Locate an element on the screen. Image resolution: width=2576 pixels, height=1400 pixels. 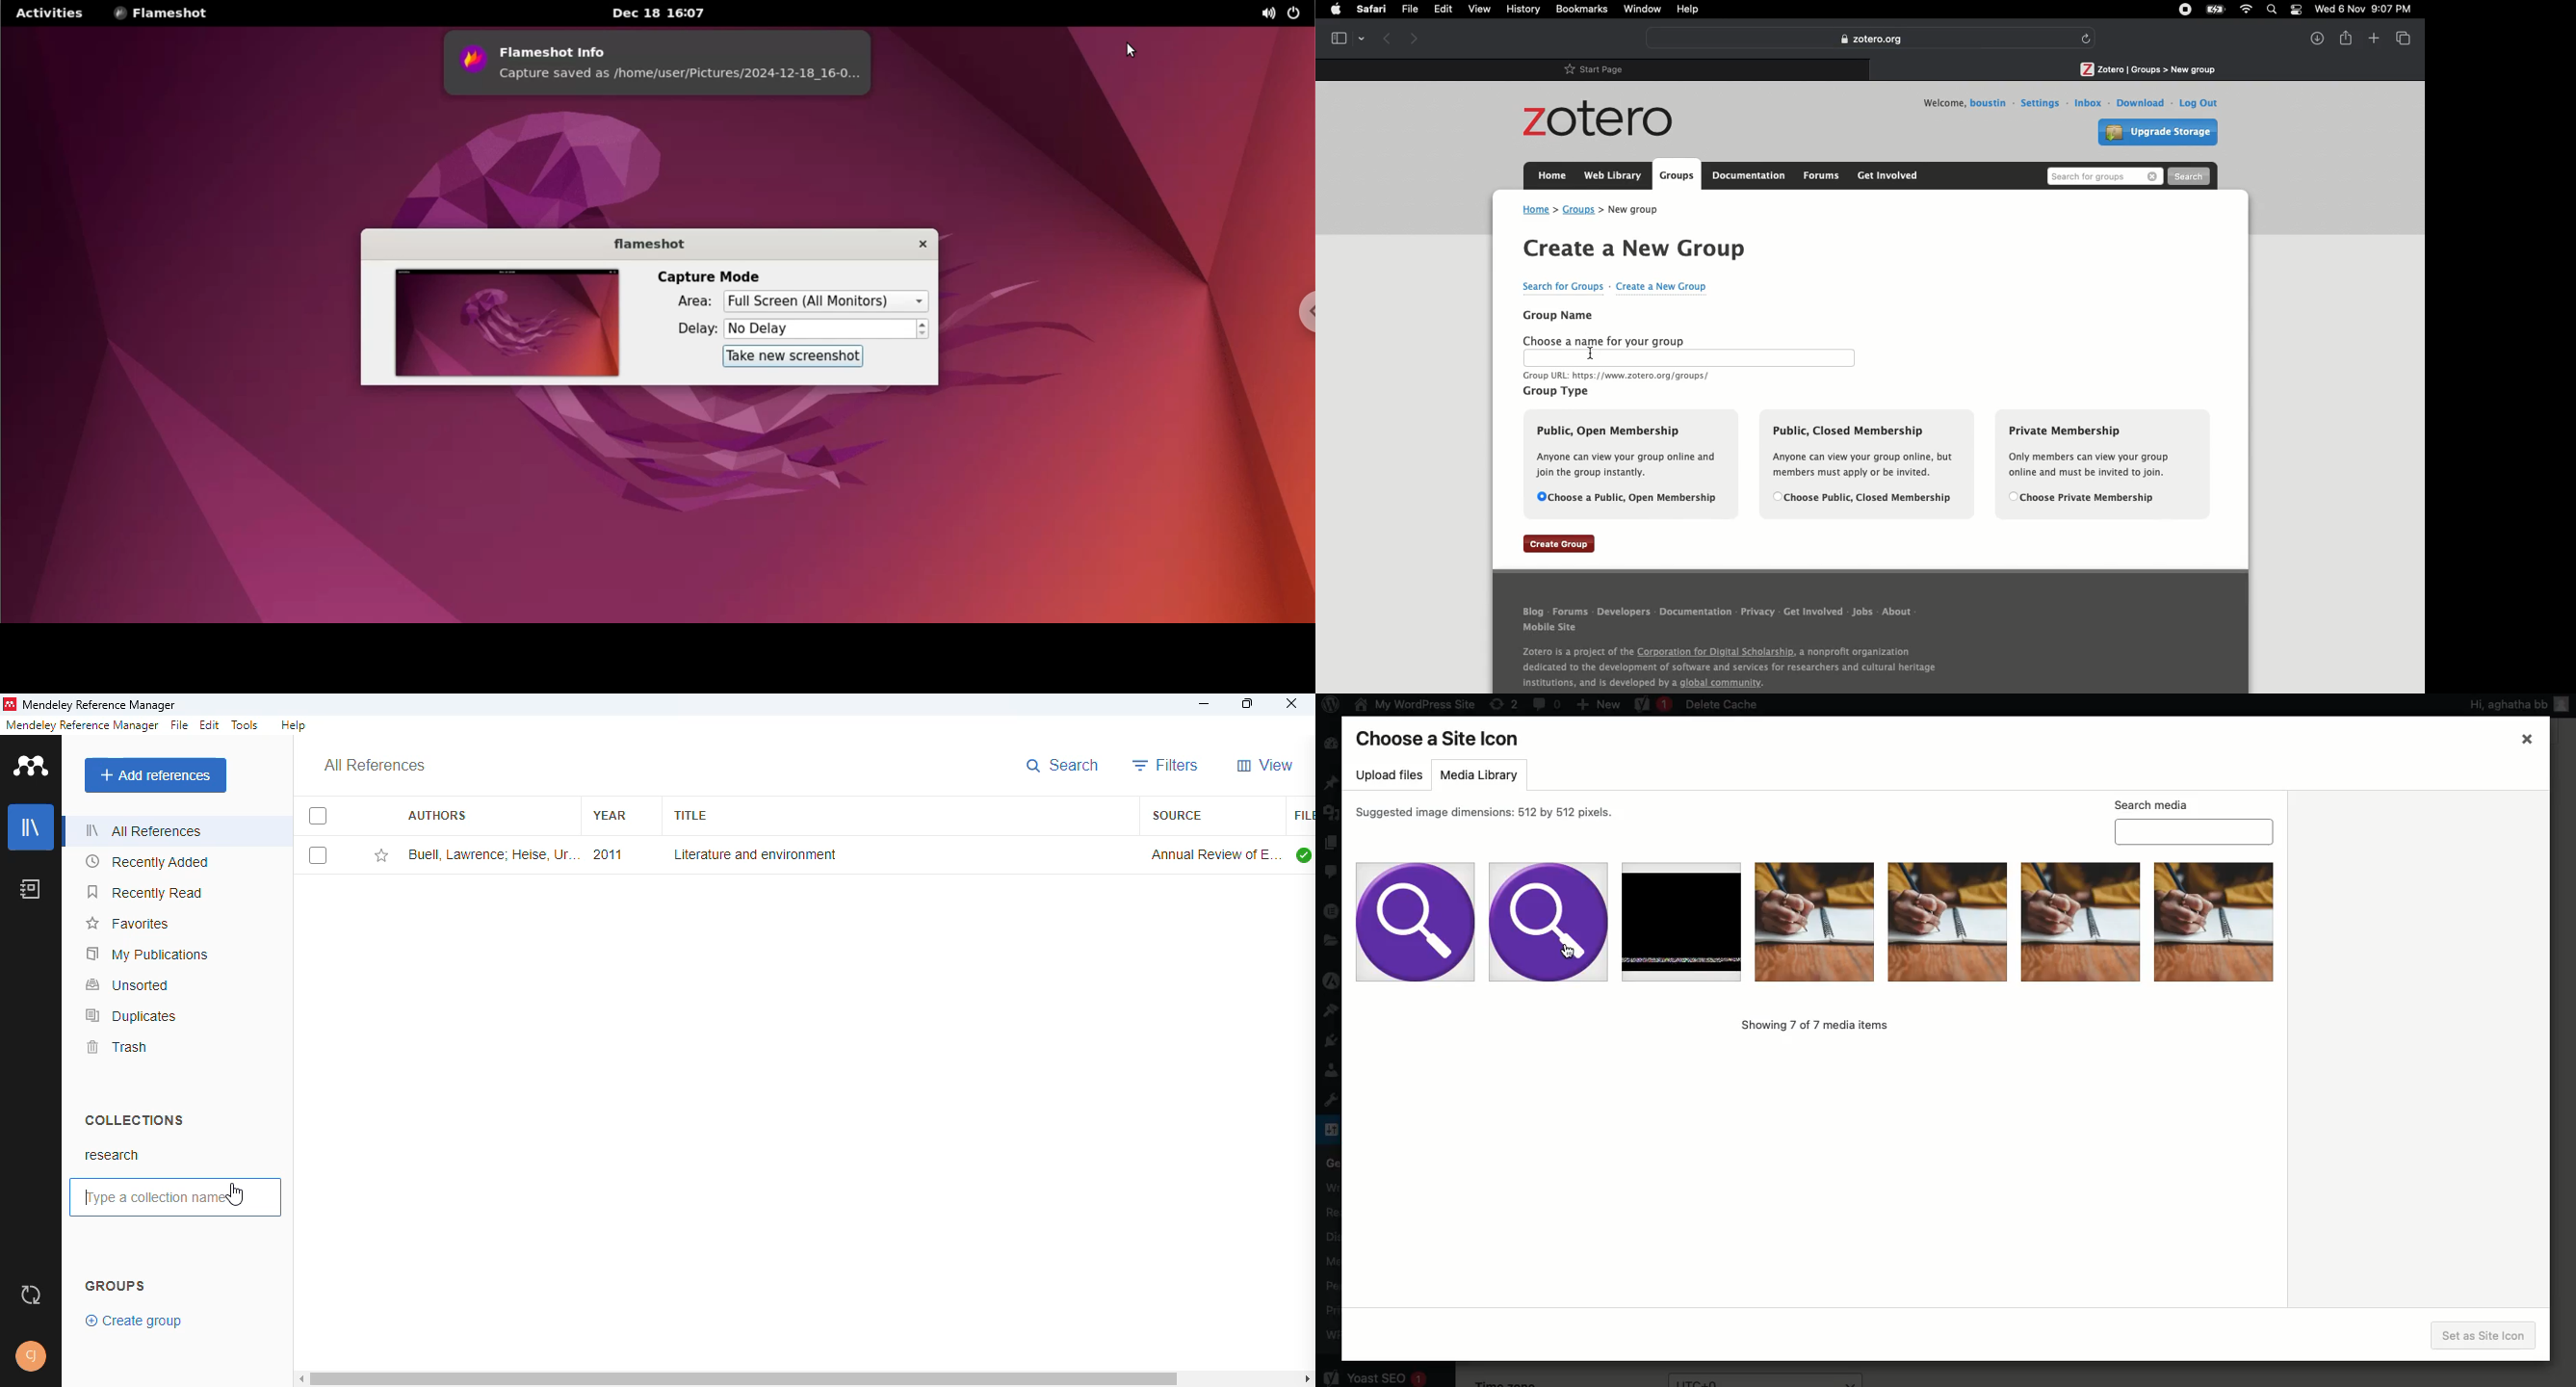
Developers is located at coordinates (1627, 611).